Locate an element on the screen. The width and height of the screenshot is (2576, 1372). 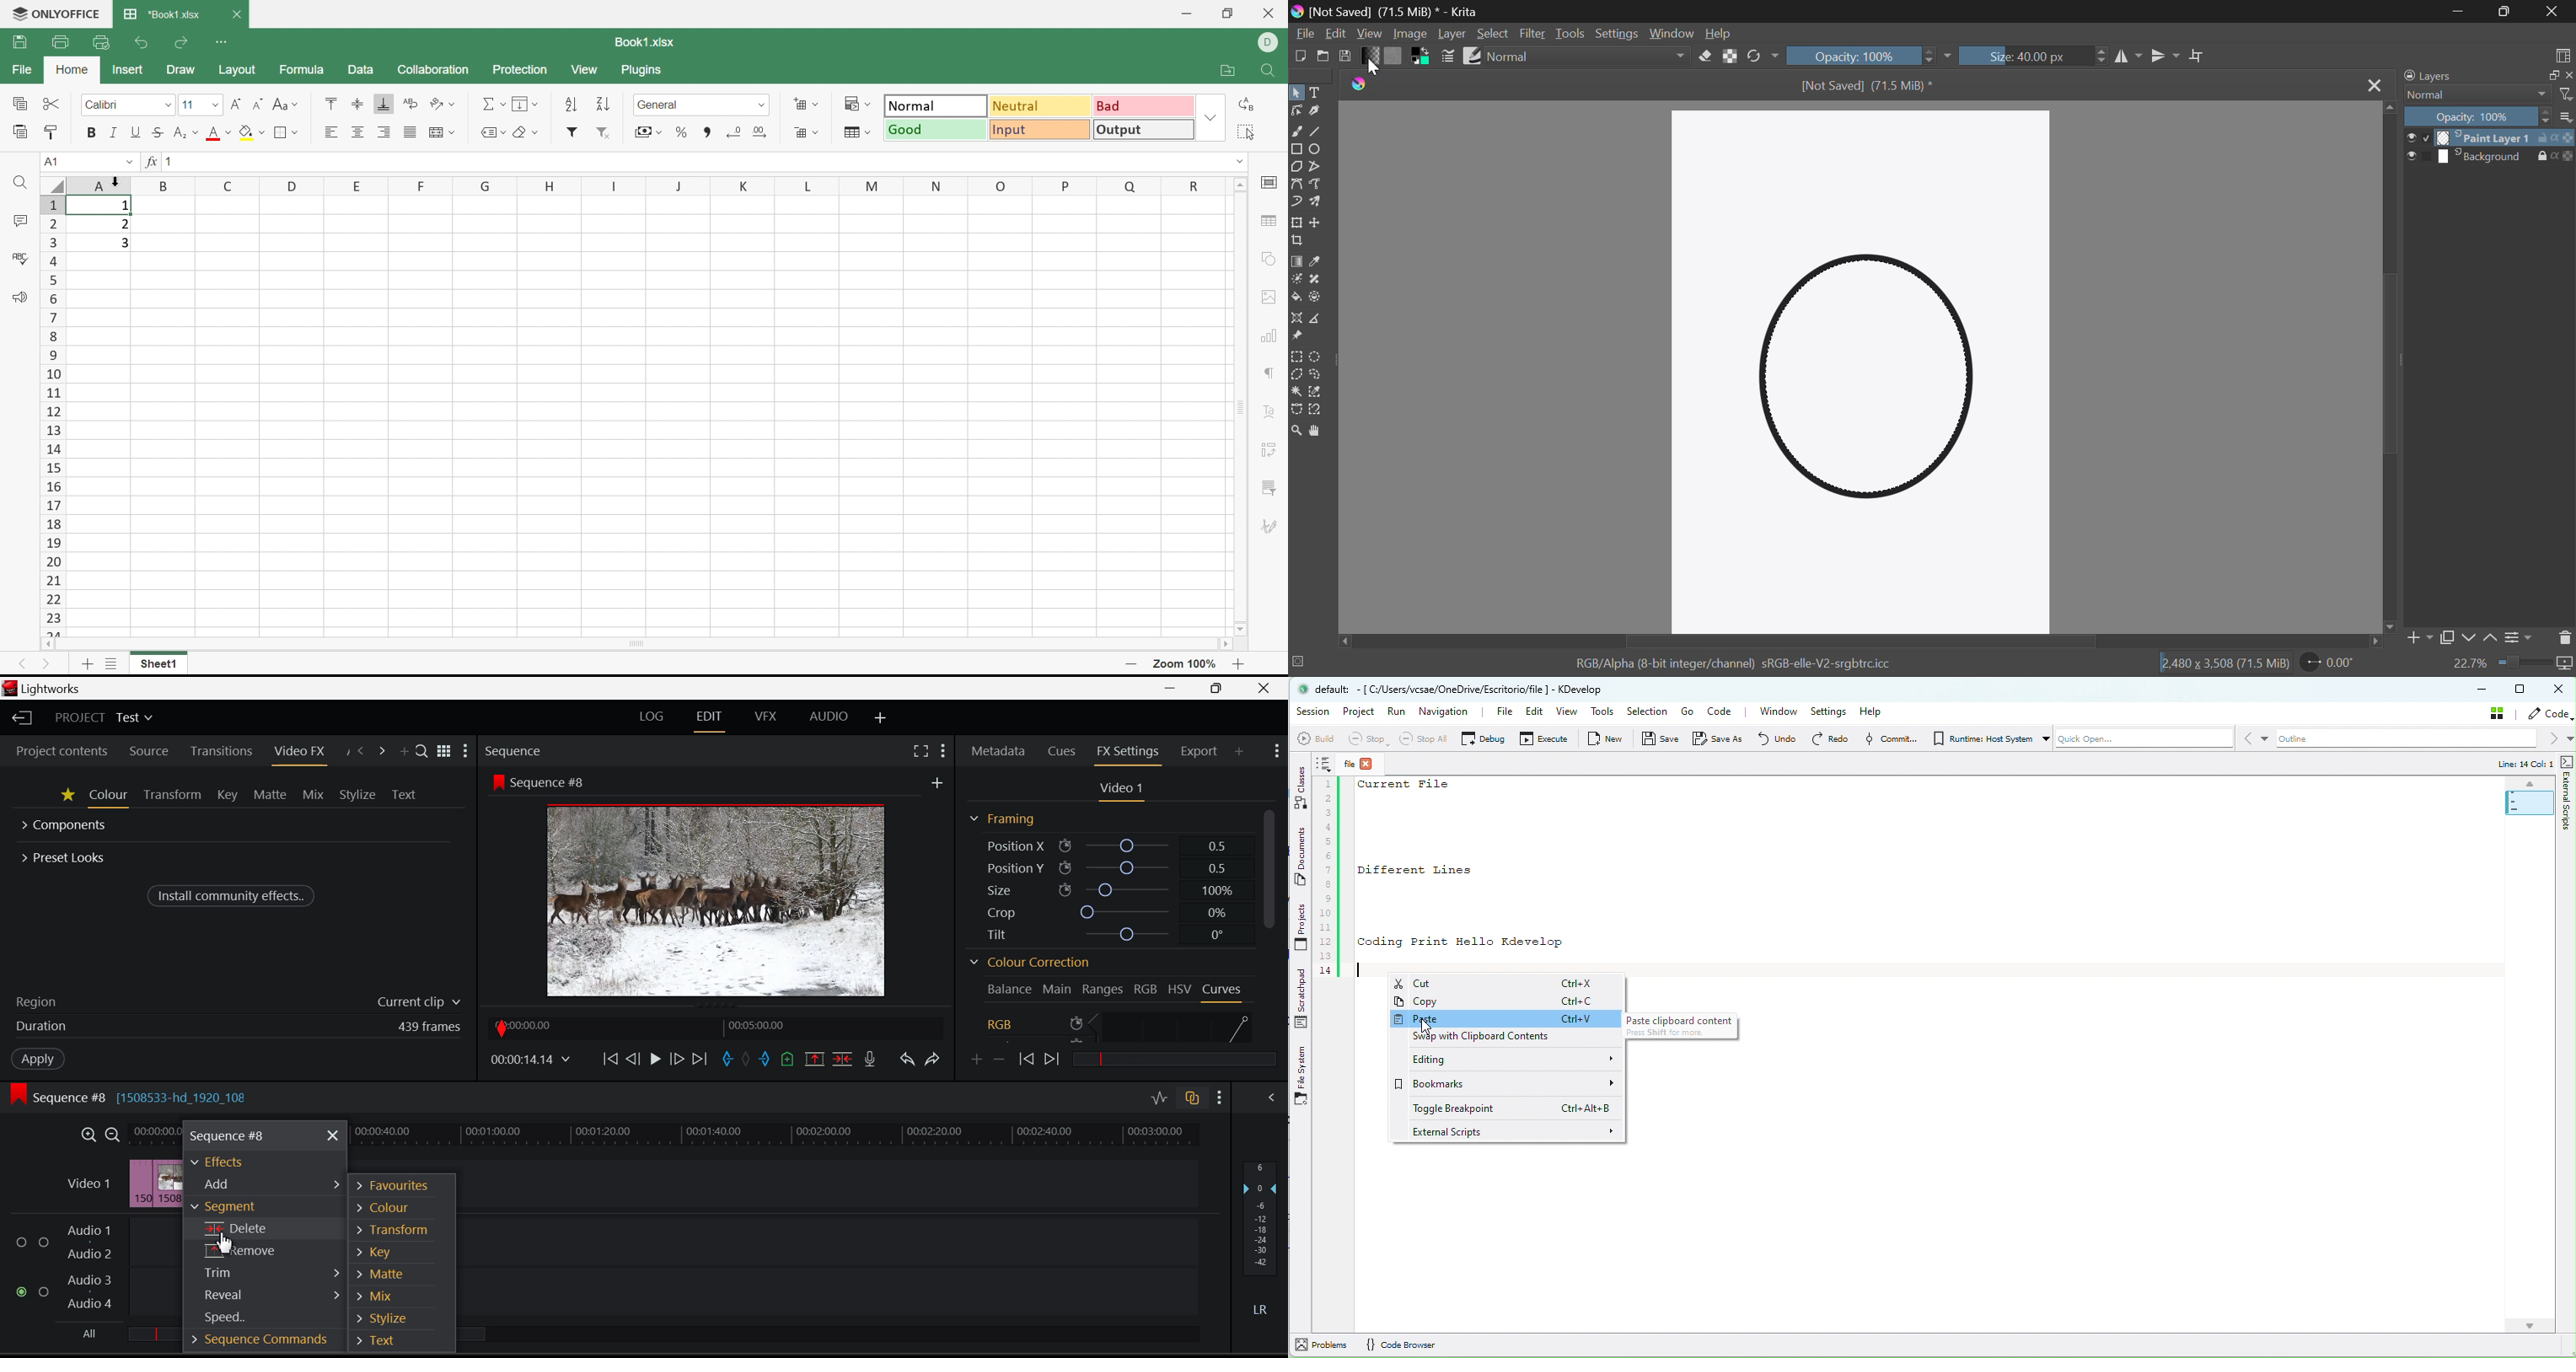
Show Audio Mix is located at coordinates (1271, 1100).